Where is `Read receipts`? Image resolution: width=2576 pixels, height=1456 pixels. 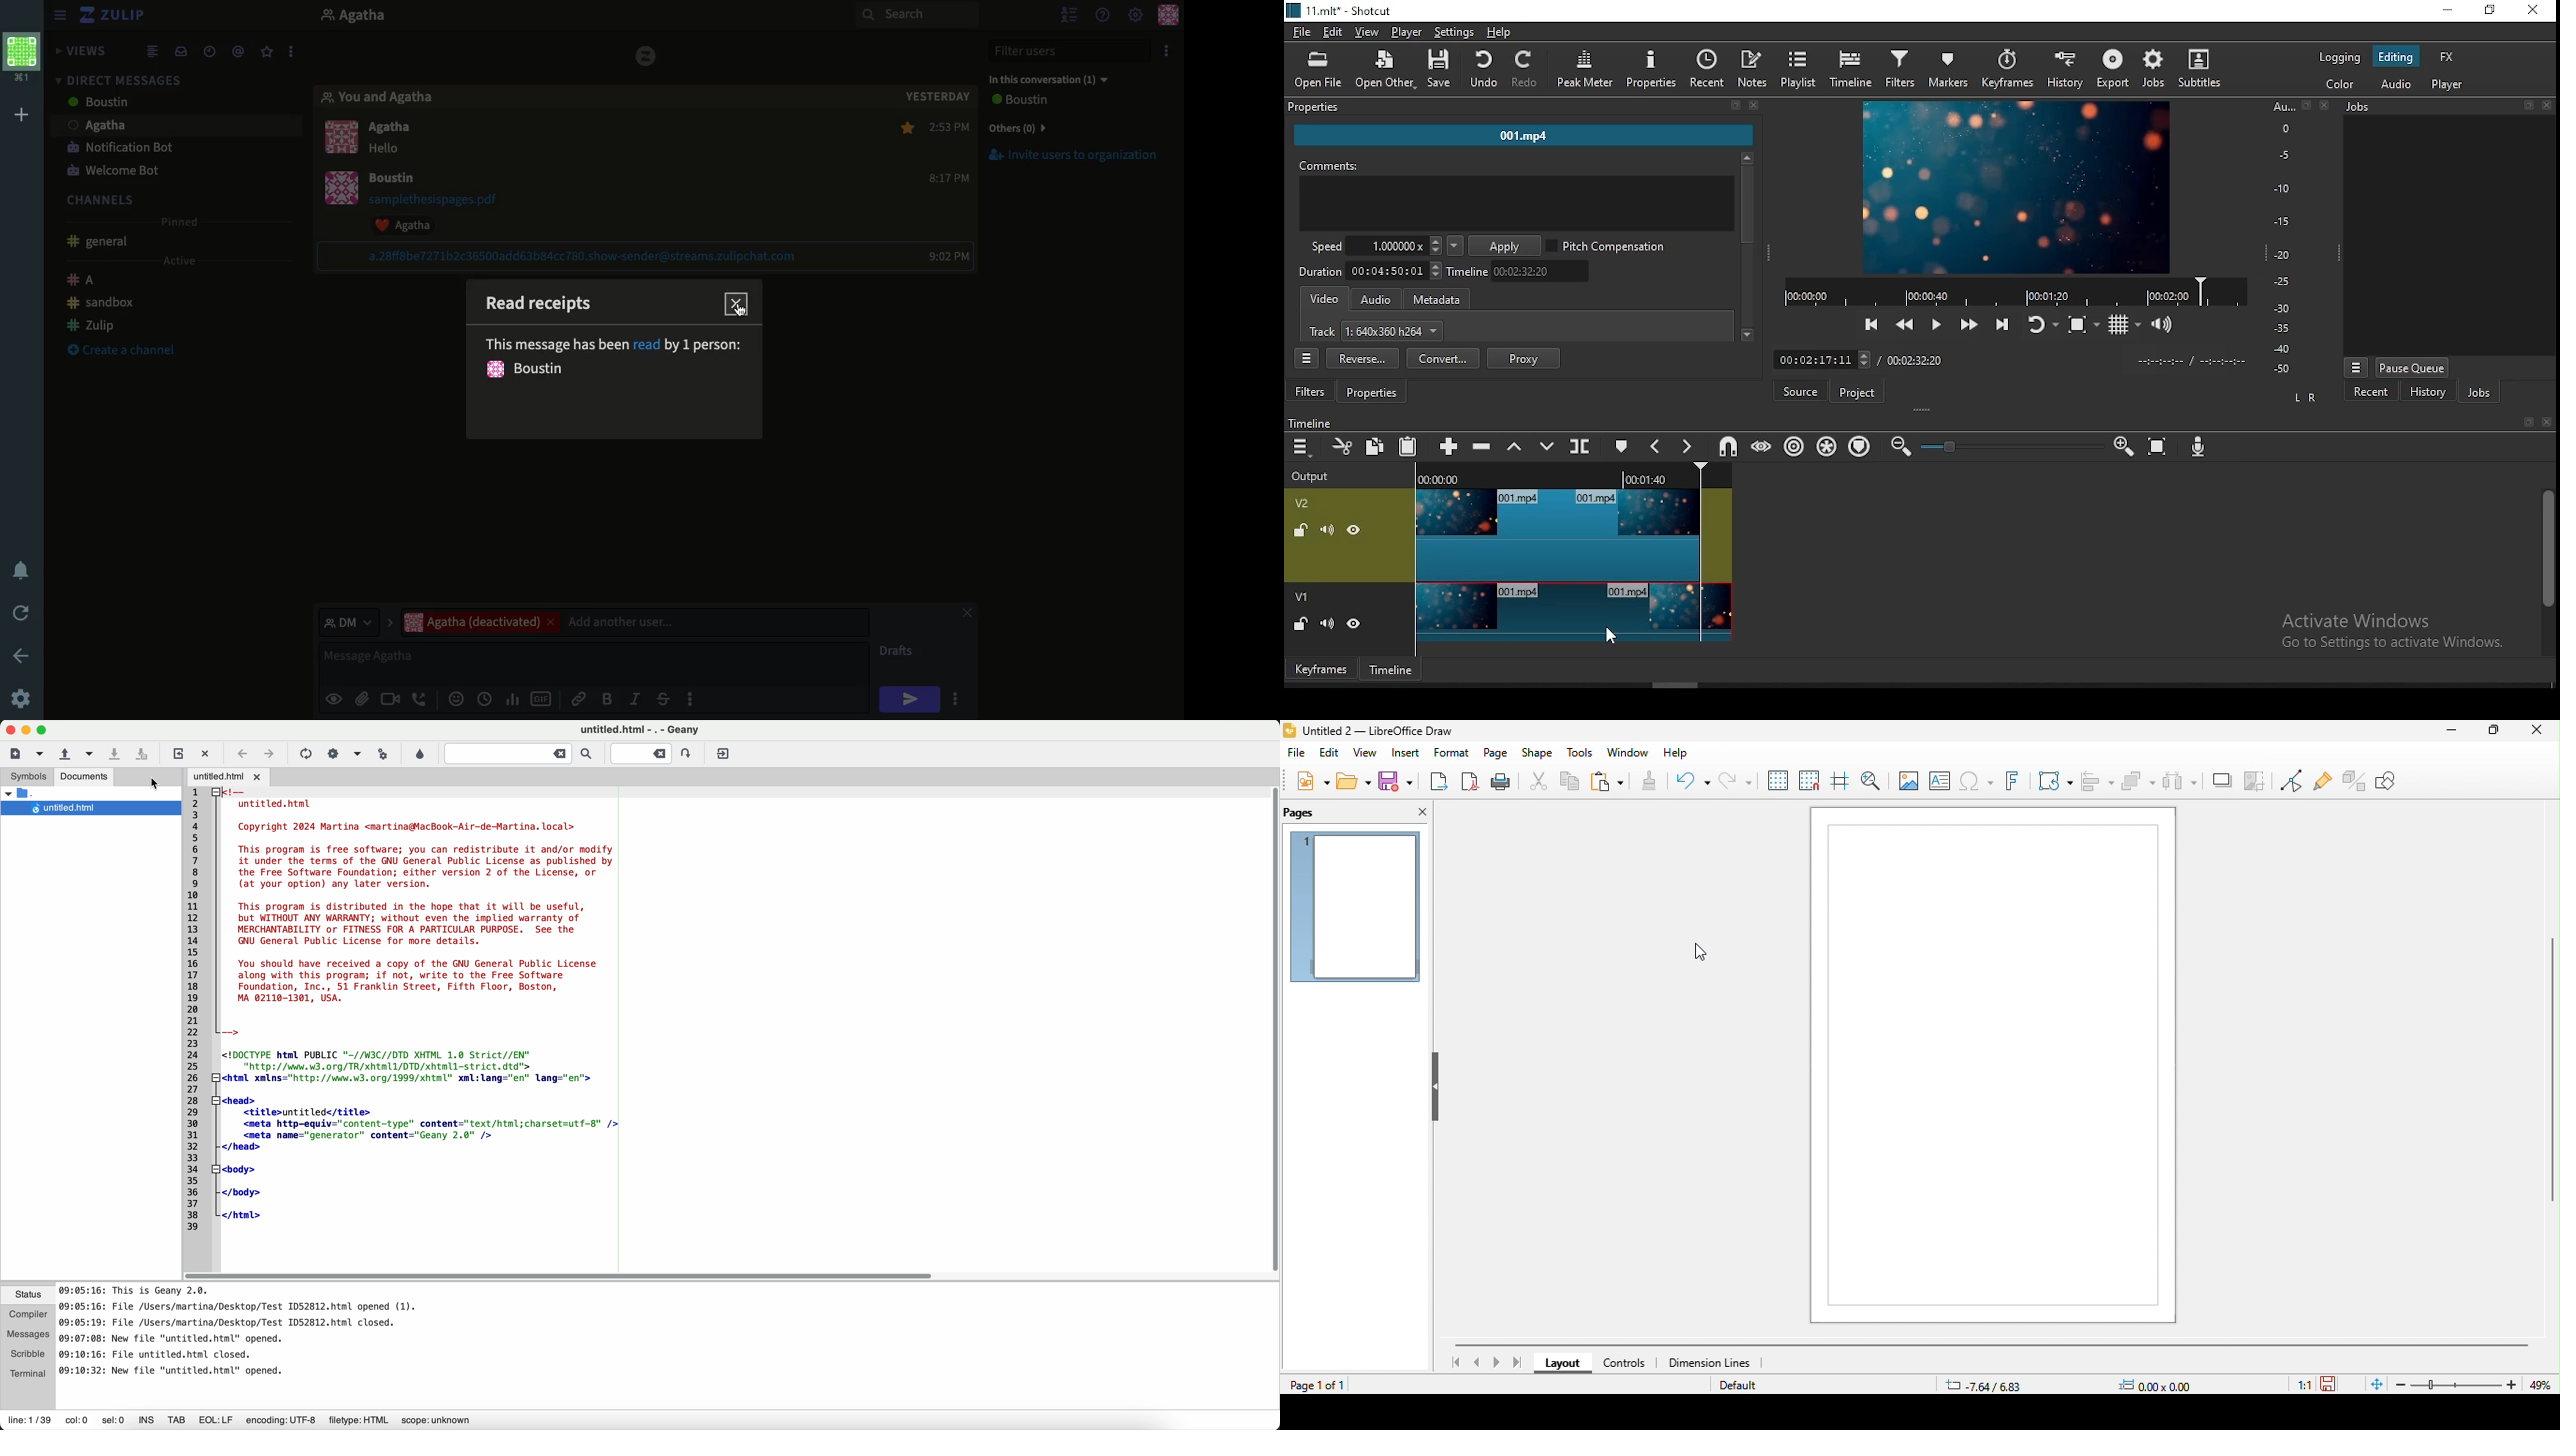
Read receipts is located at coordinates (547, 311).